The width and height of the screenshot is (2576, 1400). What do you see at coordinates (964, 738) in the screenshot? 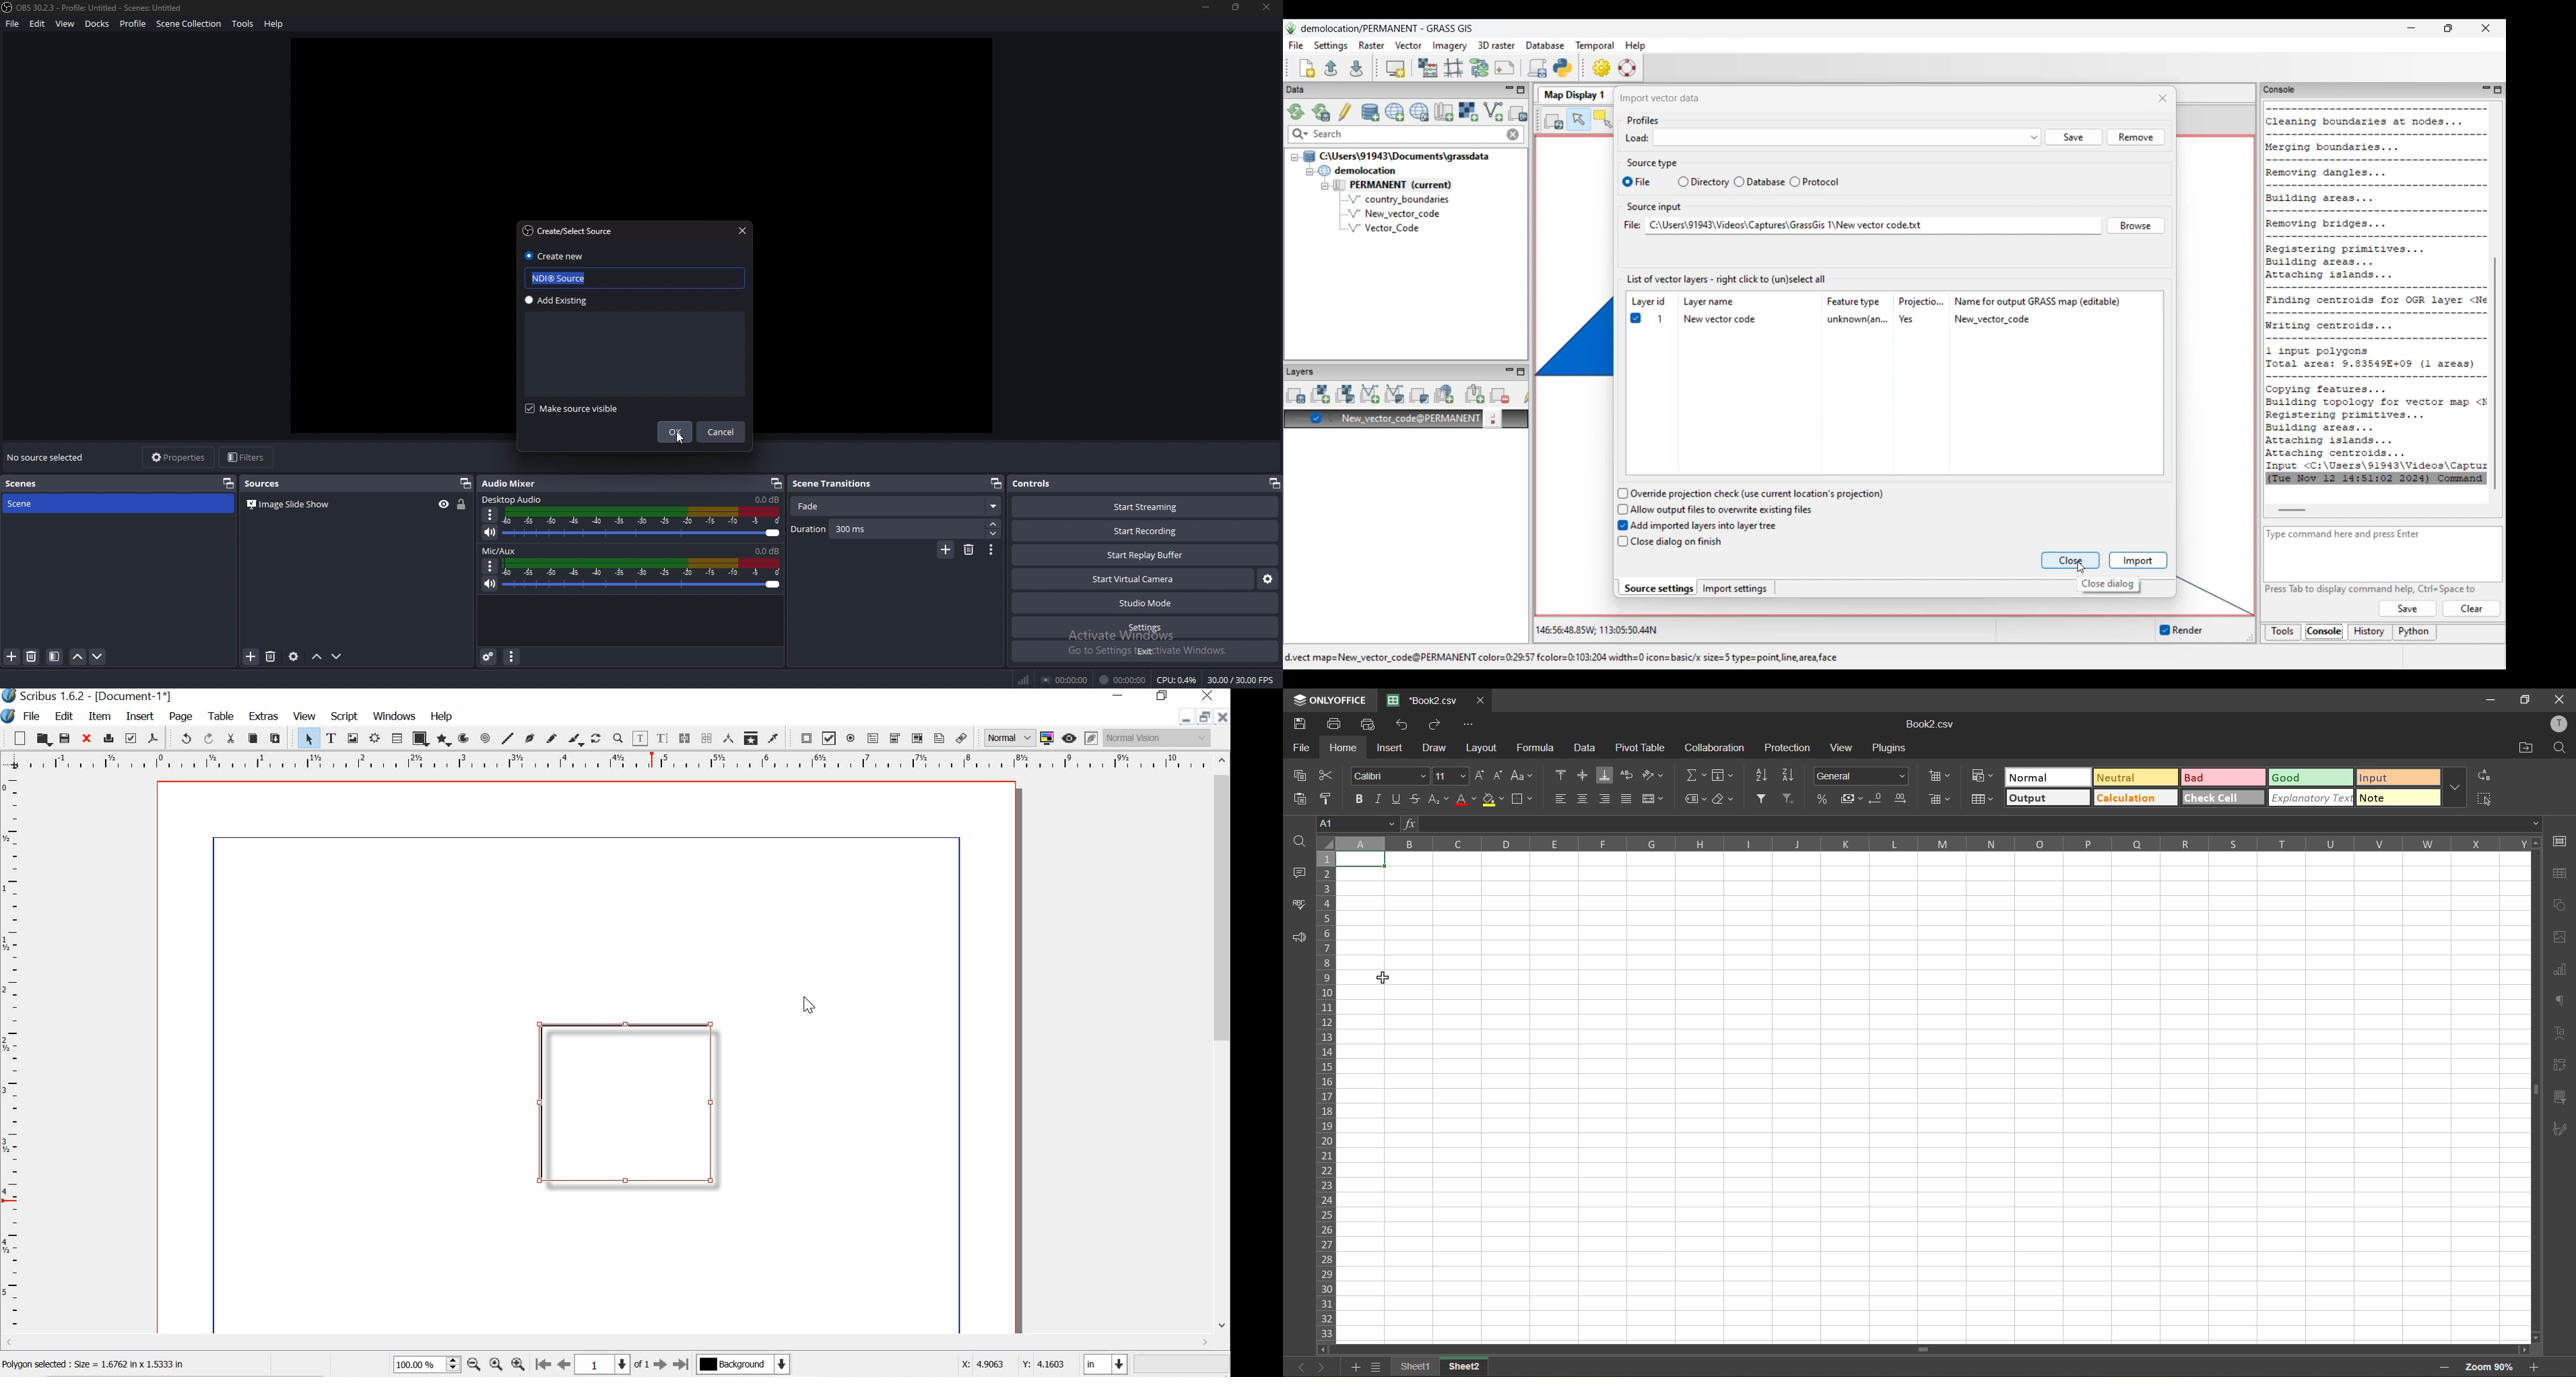
I see `link annotation` at bounding box center [964, 738].